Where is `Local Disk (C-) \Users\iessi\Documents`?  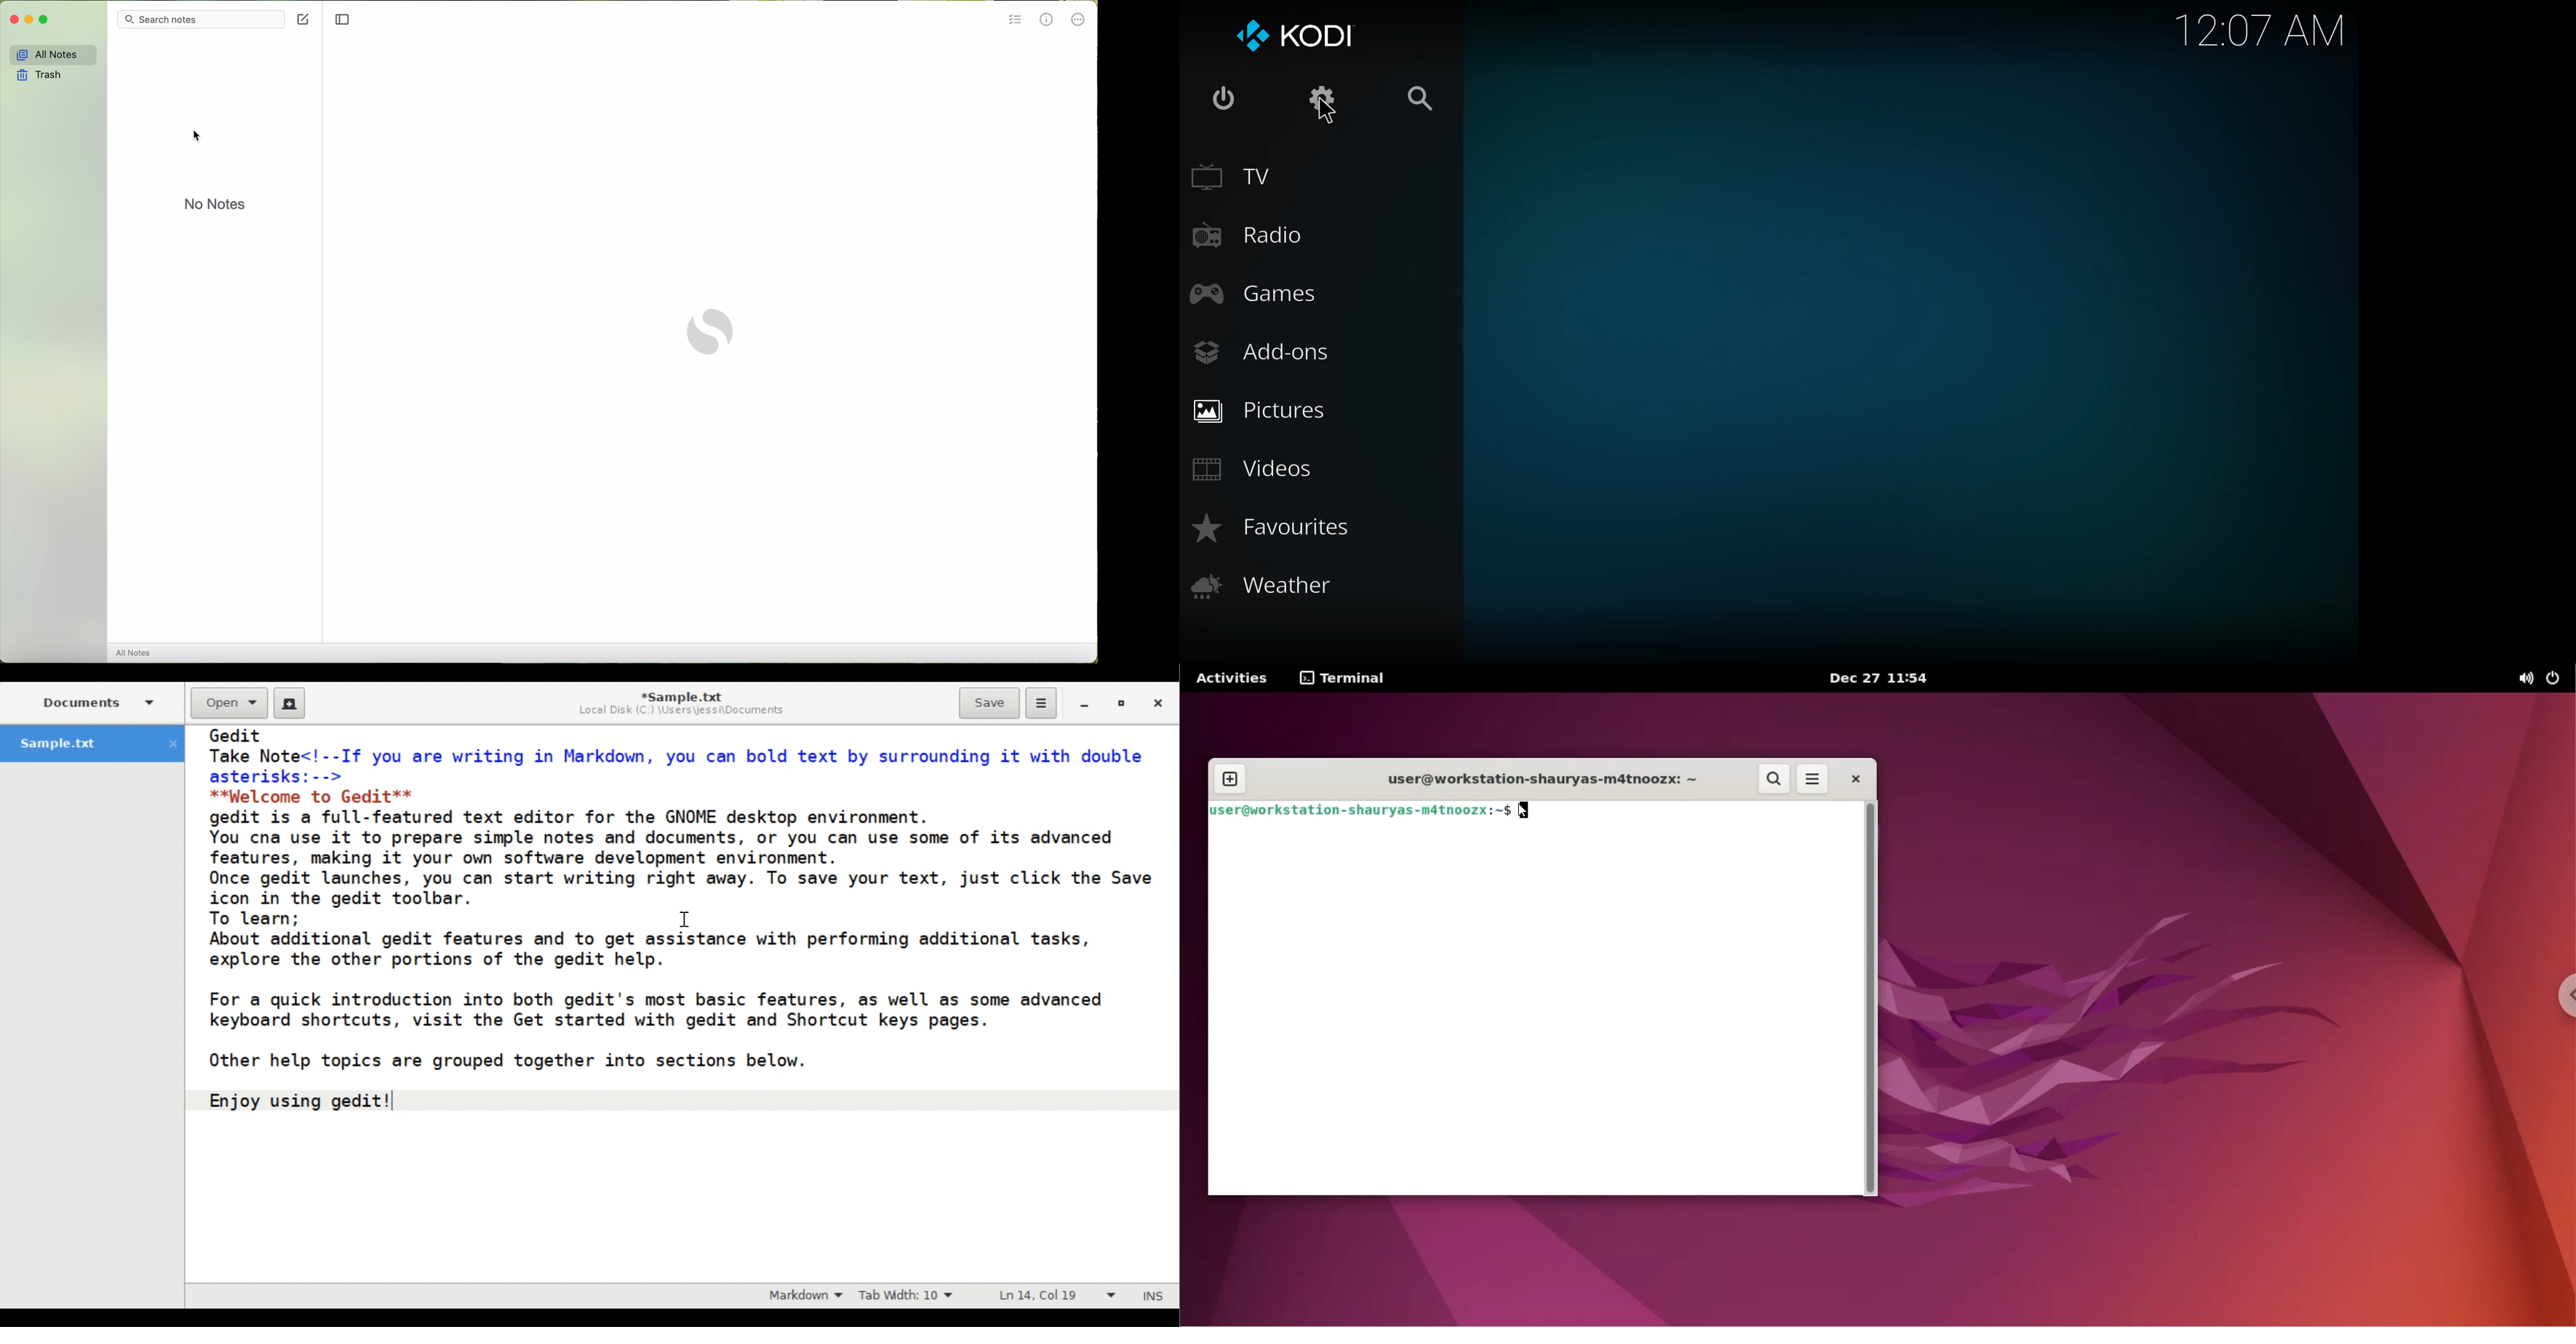
Local Disk (C-) \Users\iessi\Documents is located at coordinates (679, 712).